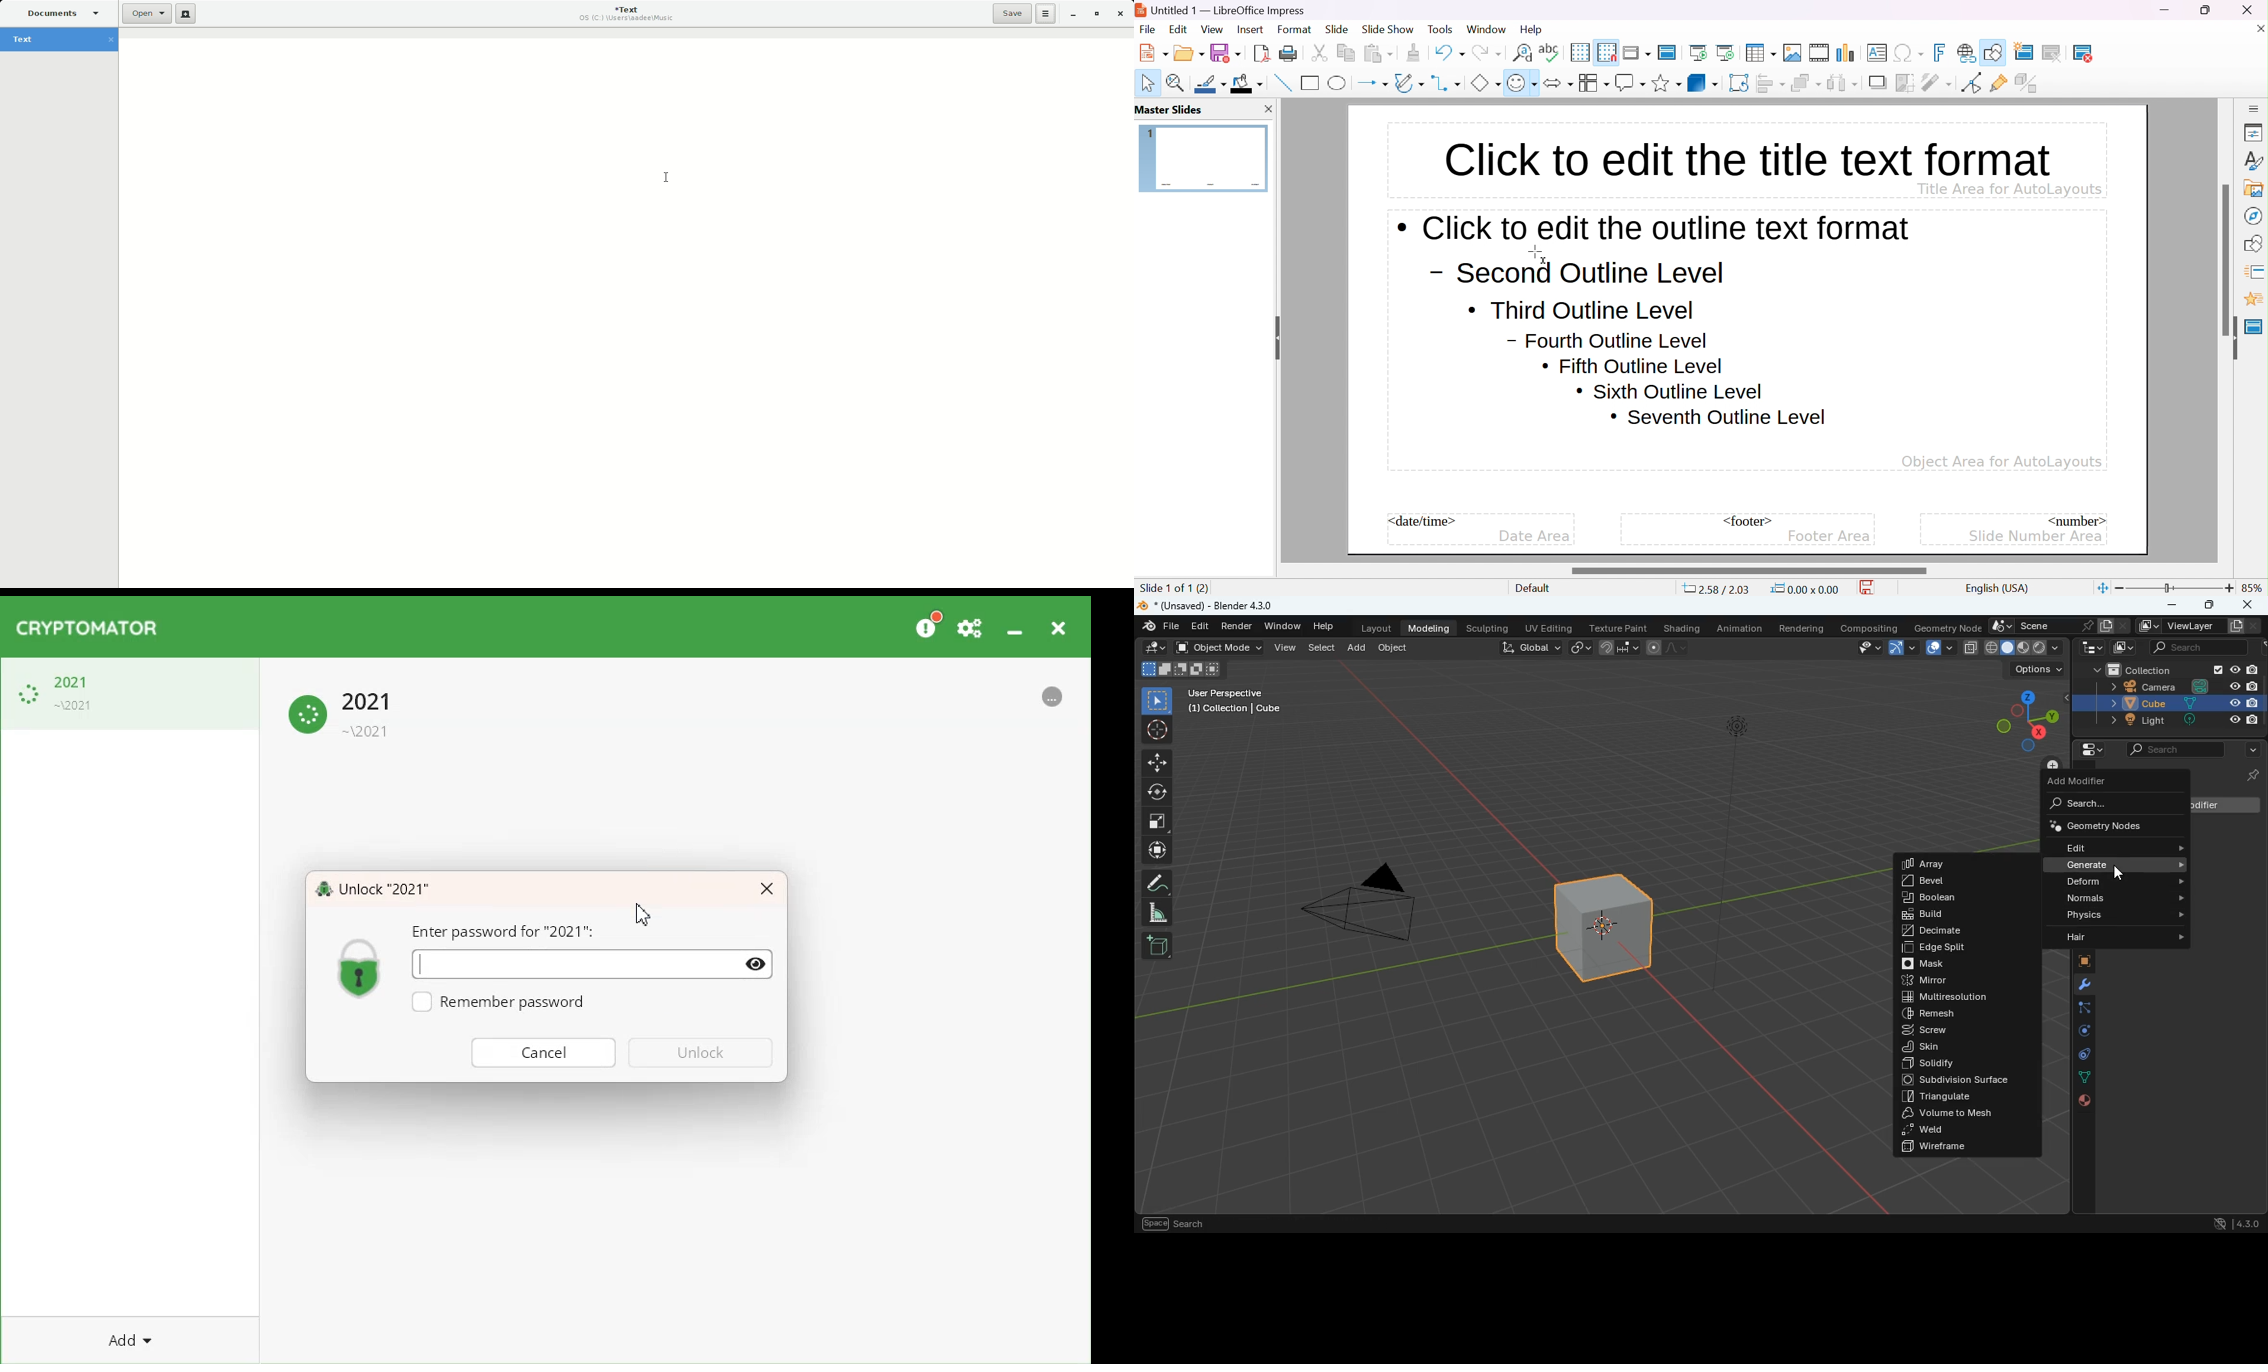 This screenshot has width=2268, height=1372. Describe the element at coordinates (1619, 647) in the screenshot. I see `join` at that location.